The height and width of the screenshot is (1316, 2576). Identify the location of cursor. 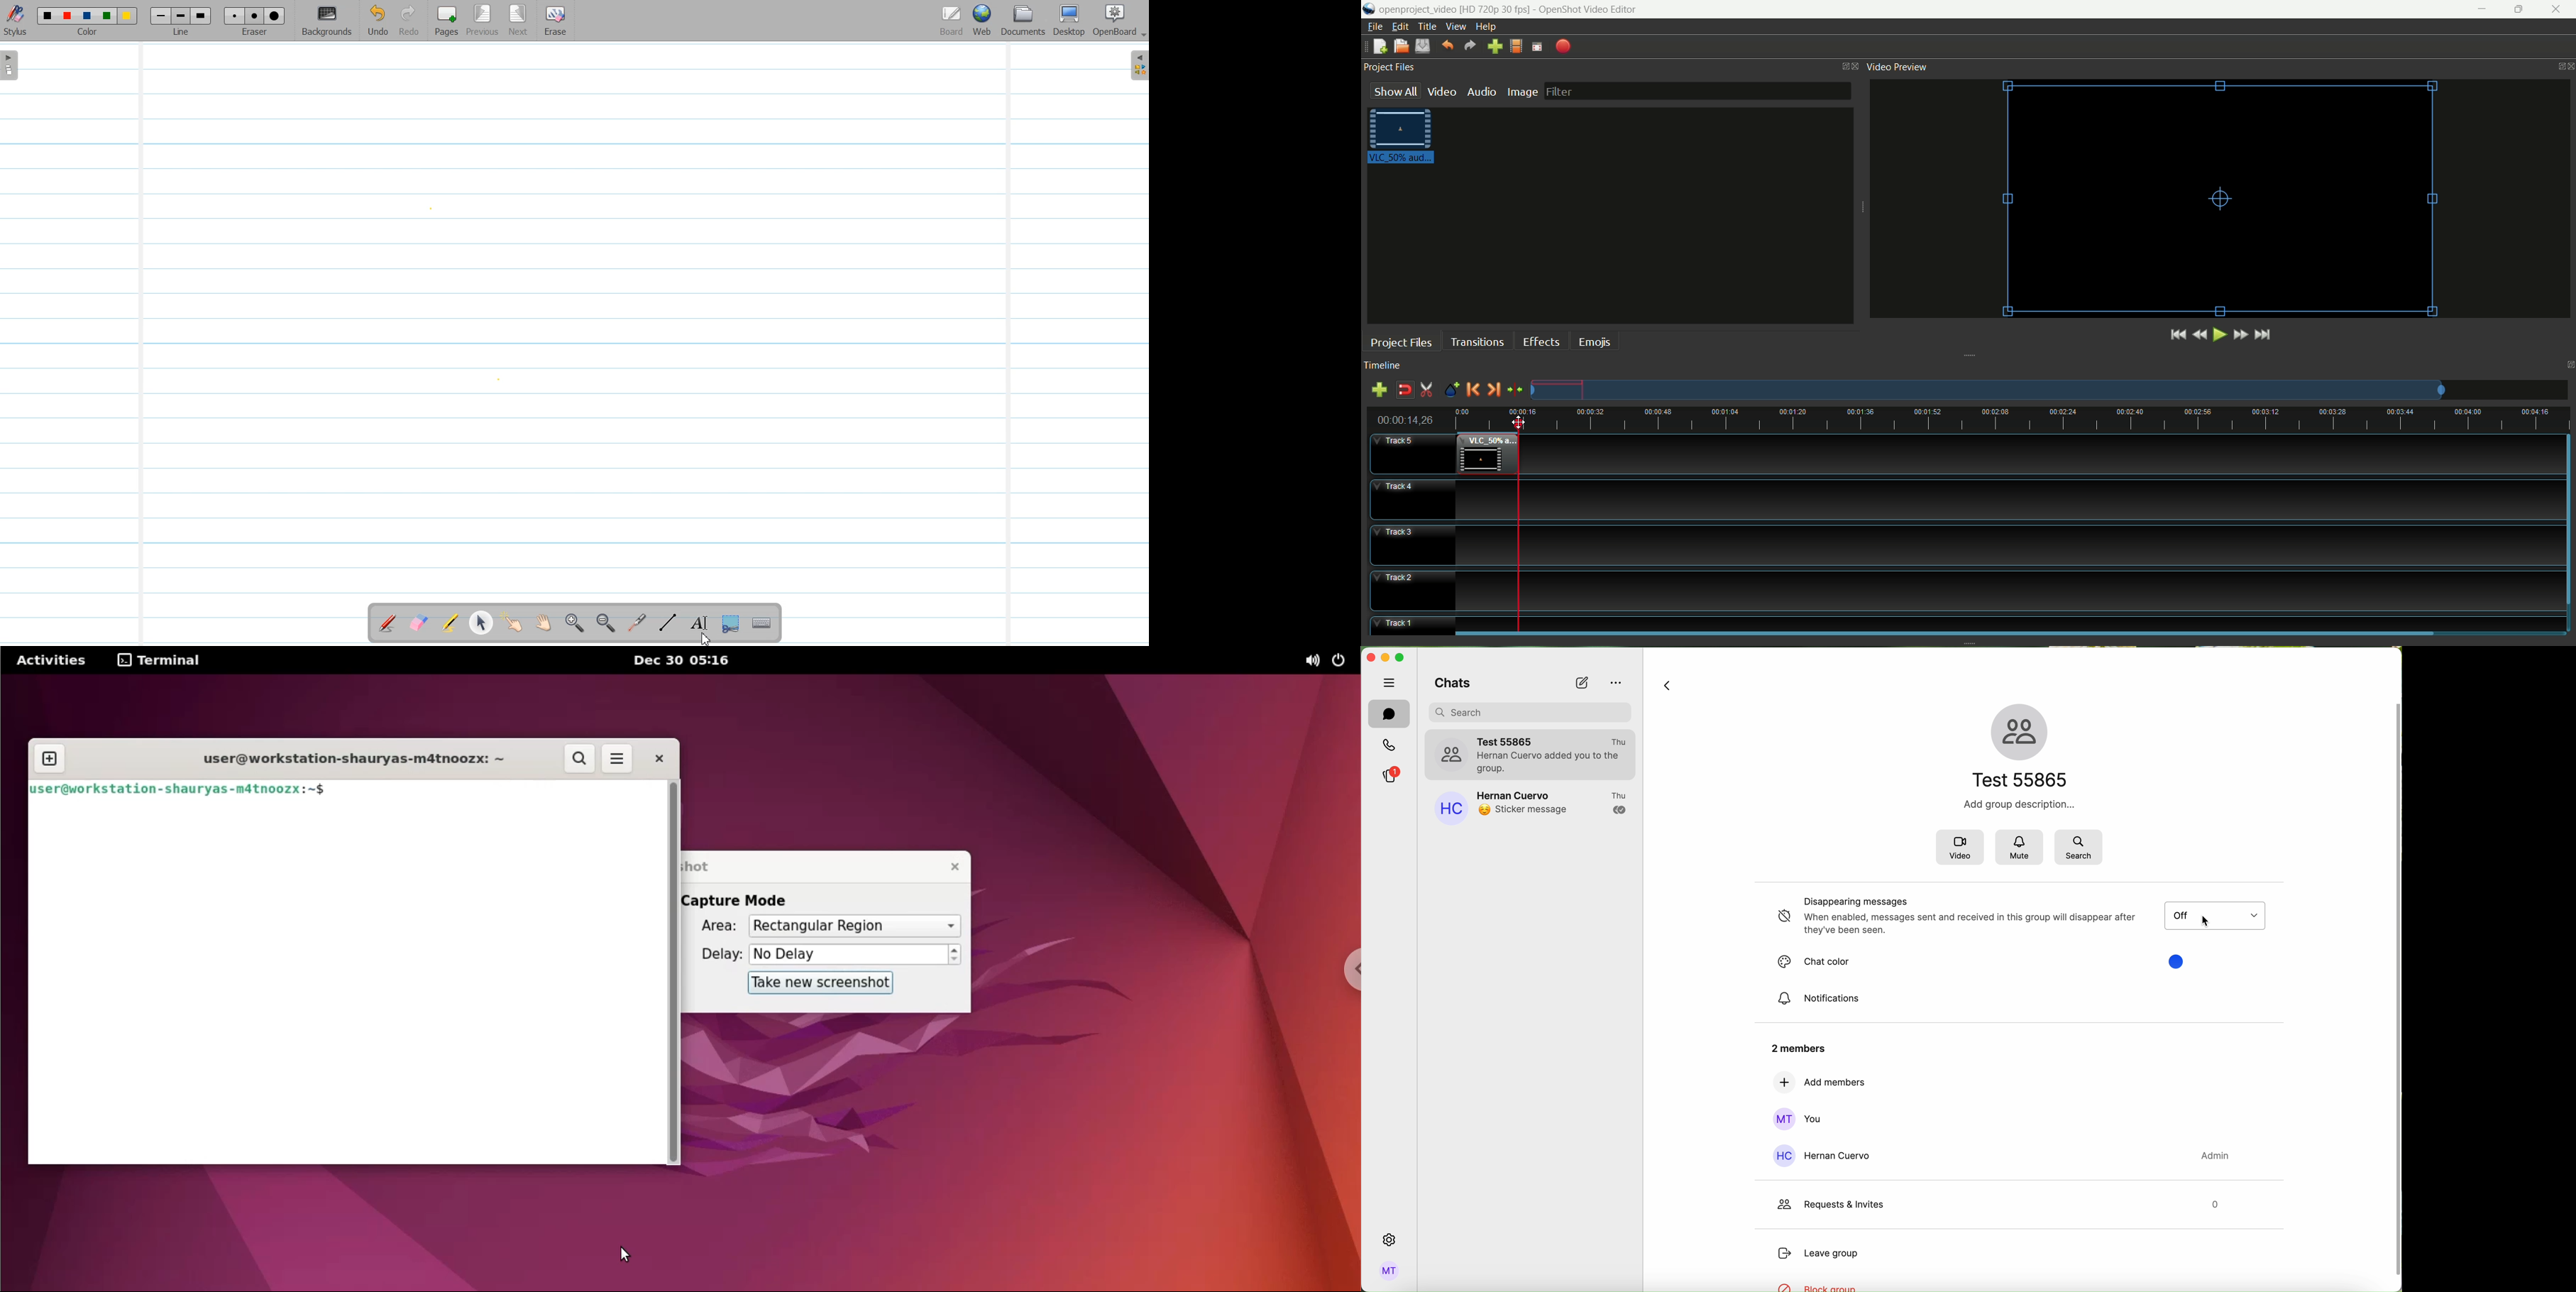
(1519, 421).